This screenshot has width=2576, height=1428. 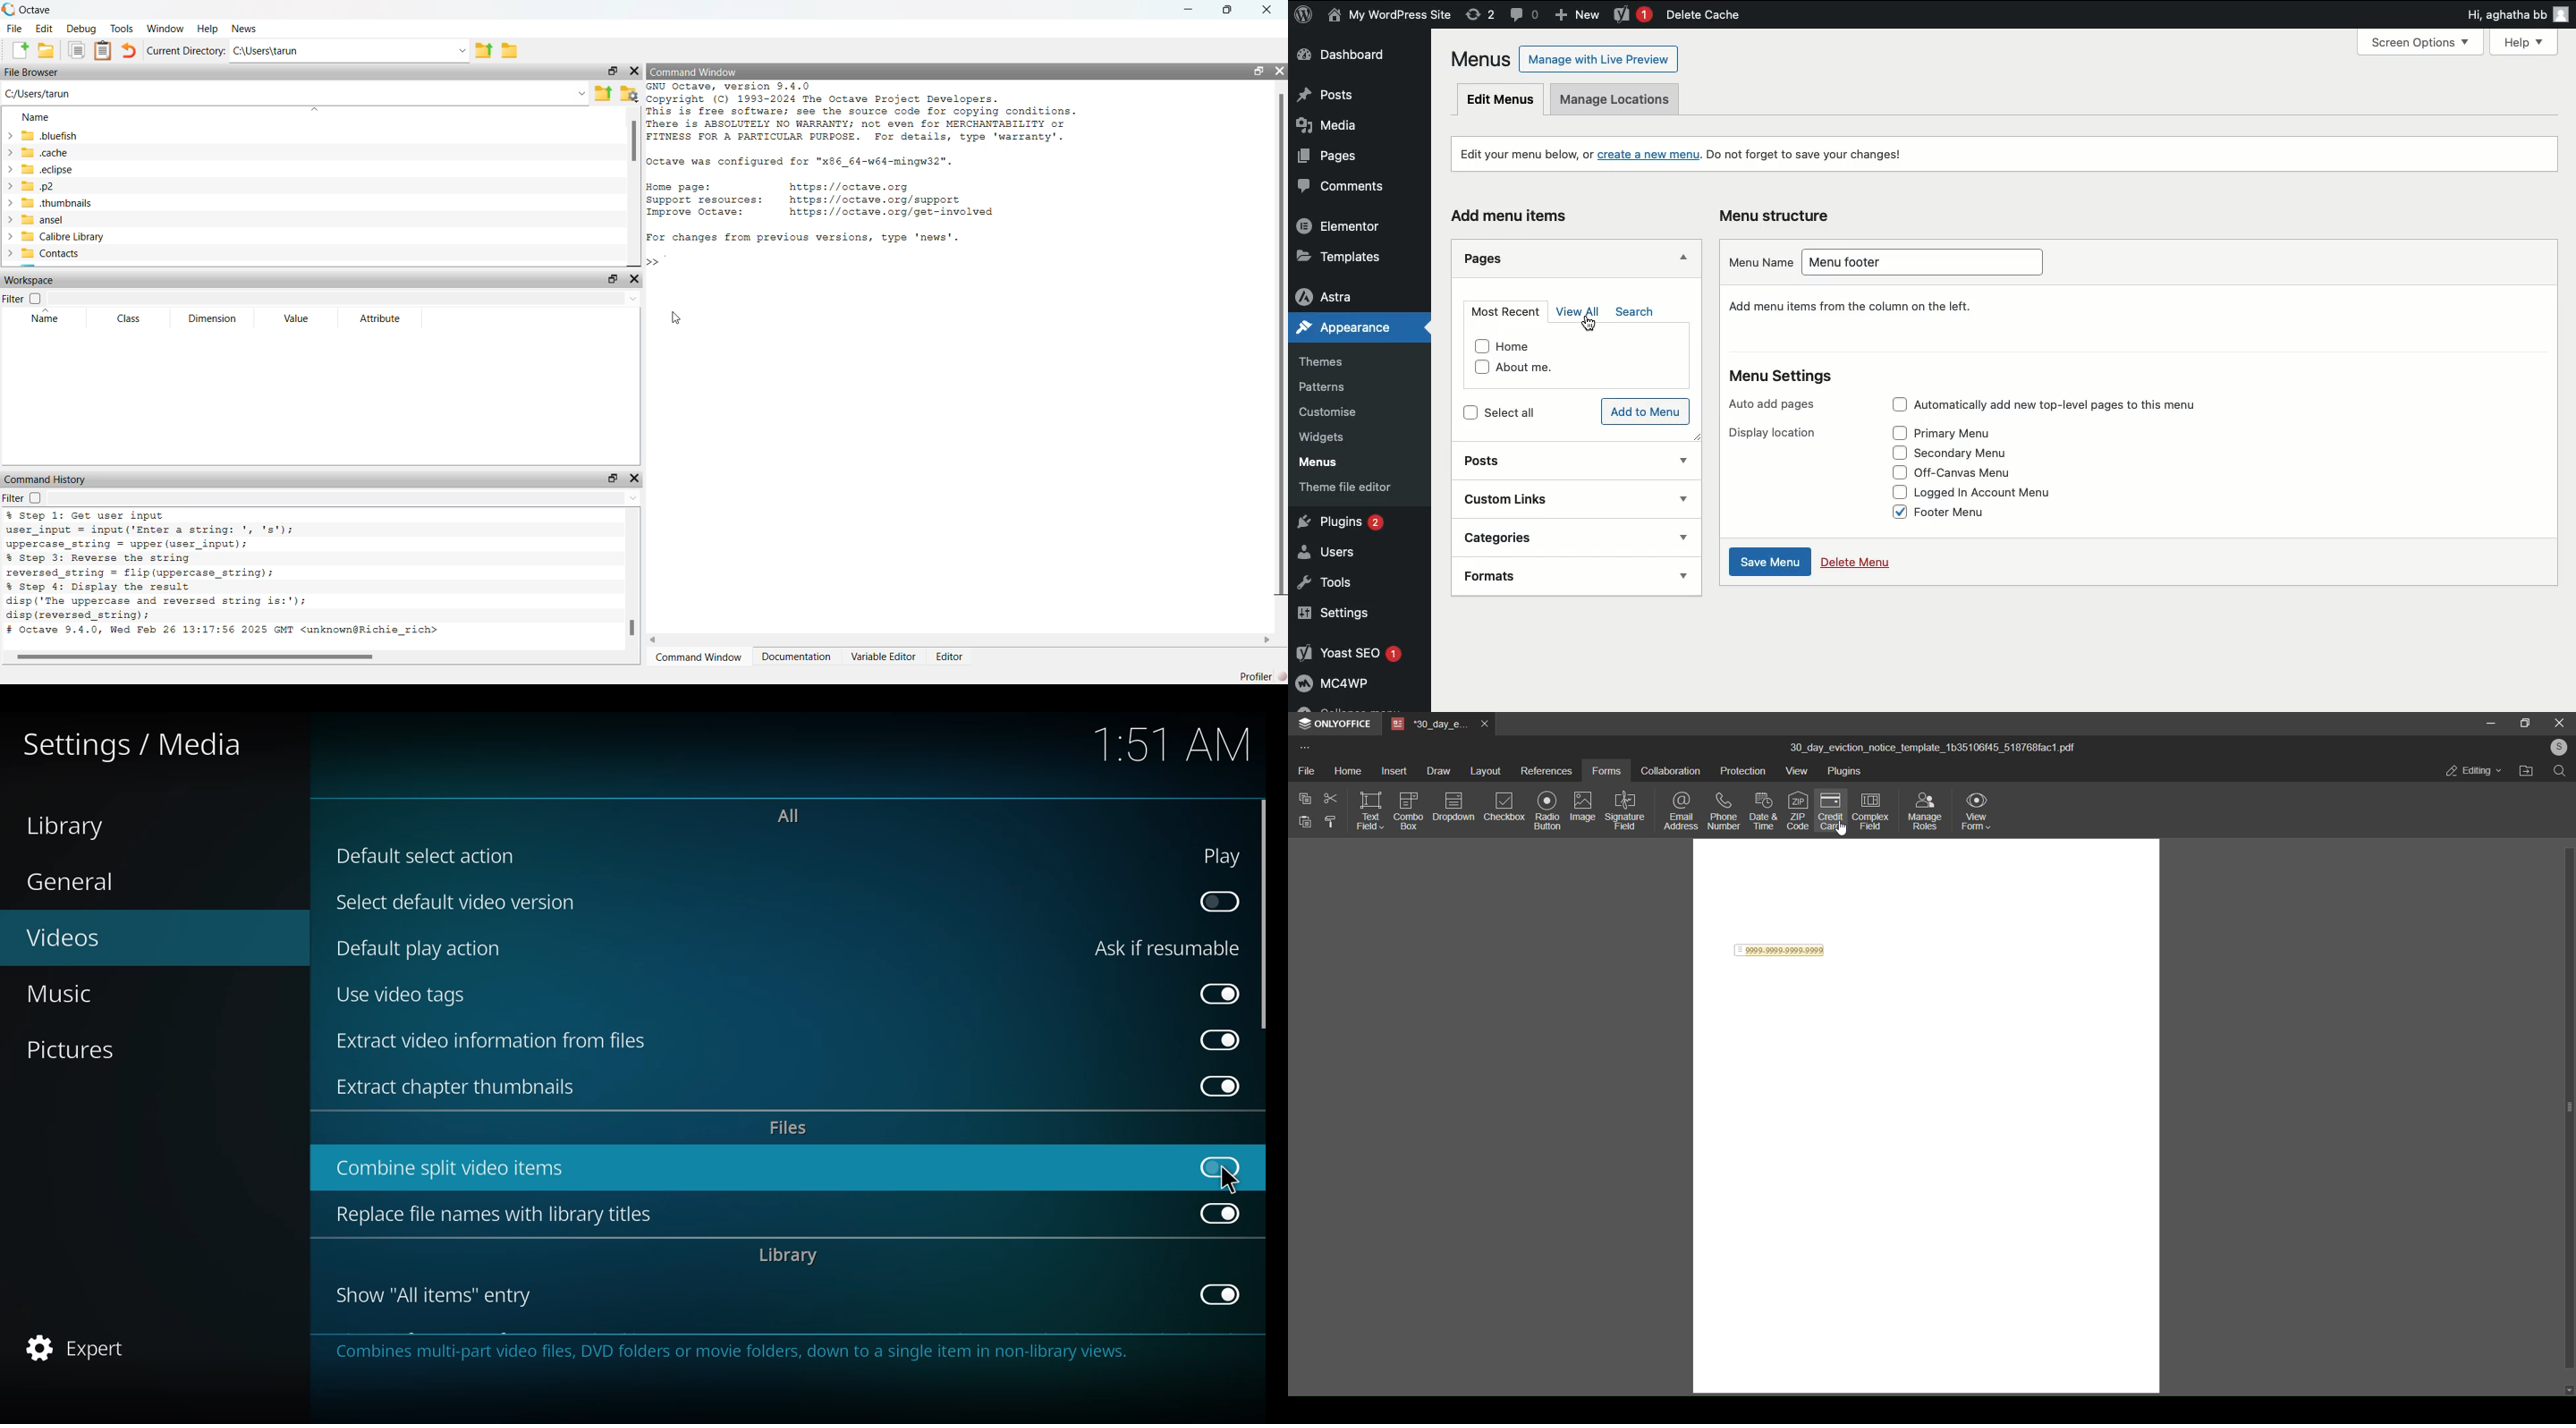 What do you see at coordinates (169, 530) in the screenshot?
I see `code to convert string to uppercase` at bounding box center [169, 530].